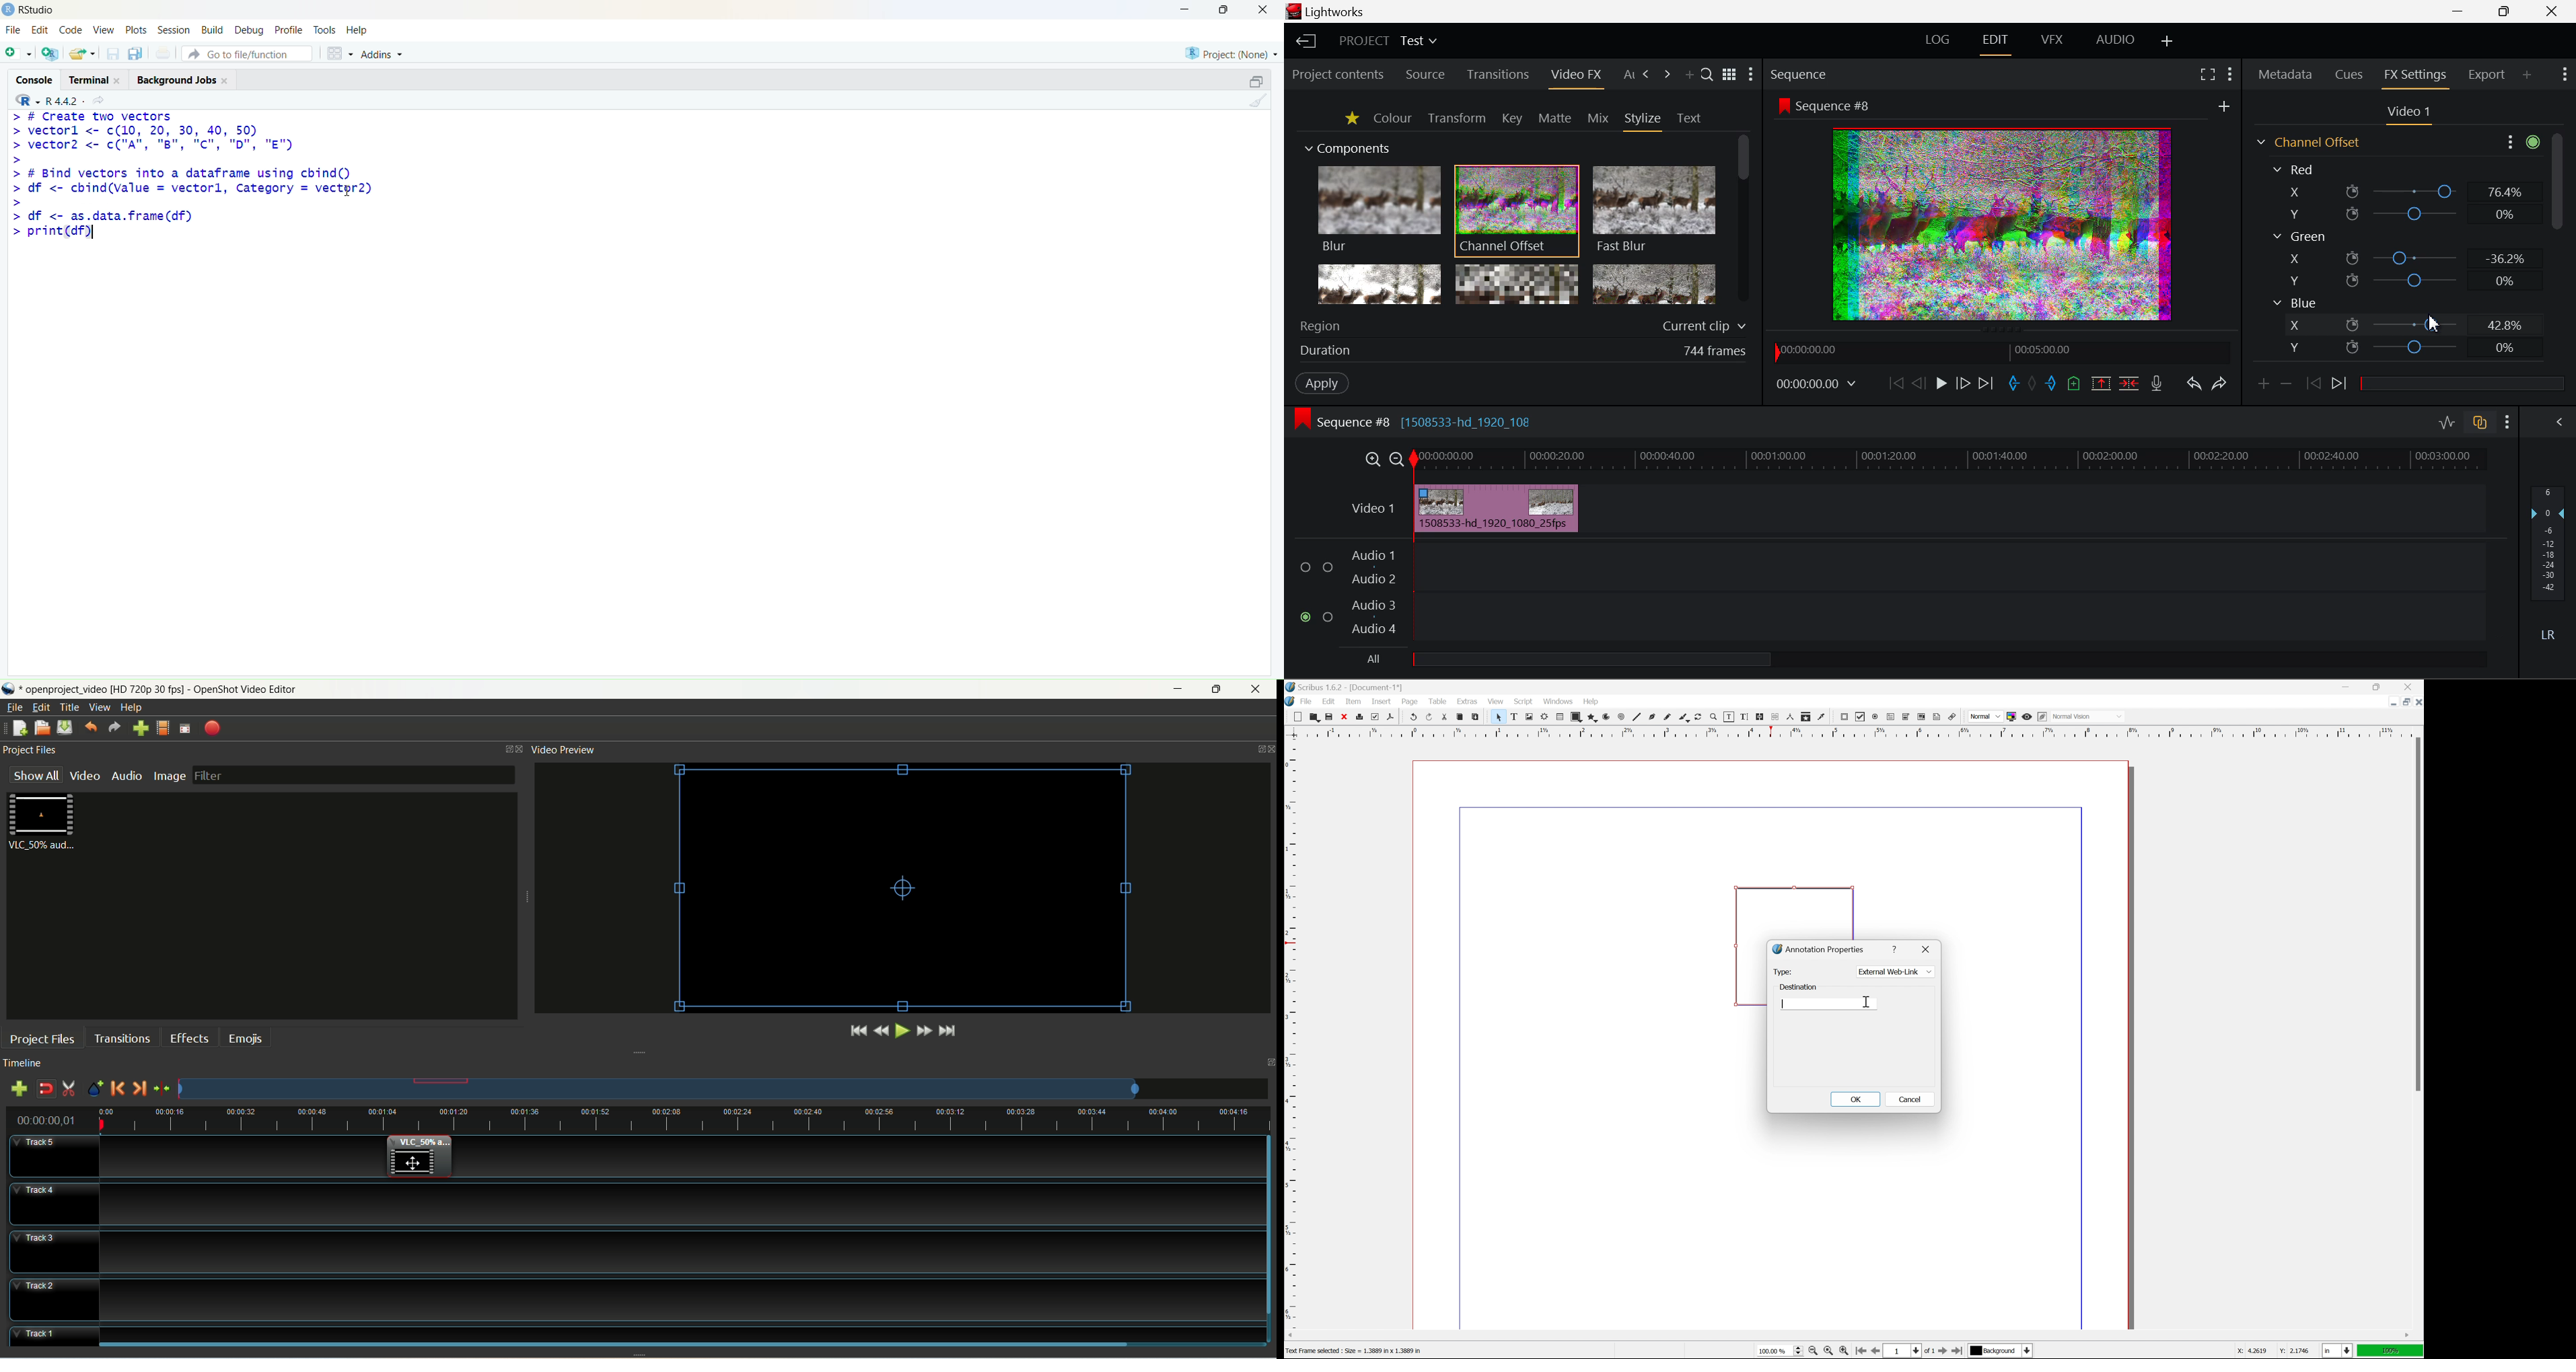 This screenshot has width=2576, height=1372. Describe the element at coordinates (2507, 423) in the screenshot. I see `Show Settings` at that location.